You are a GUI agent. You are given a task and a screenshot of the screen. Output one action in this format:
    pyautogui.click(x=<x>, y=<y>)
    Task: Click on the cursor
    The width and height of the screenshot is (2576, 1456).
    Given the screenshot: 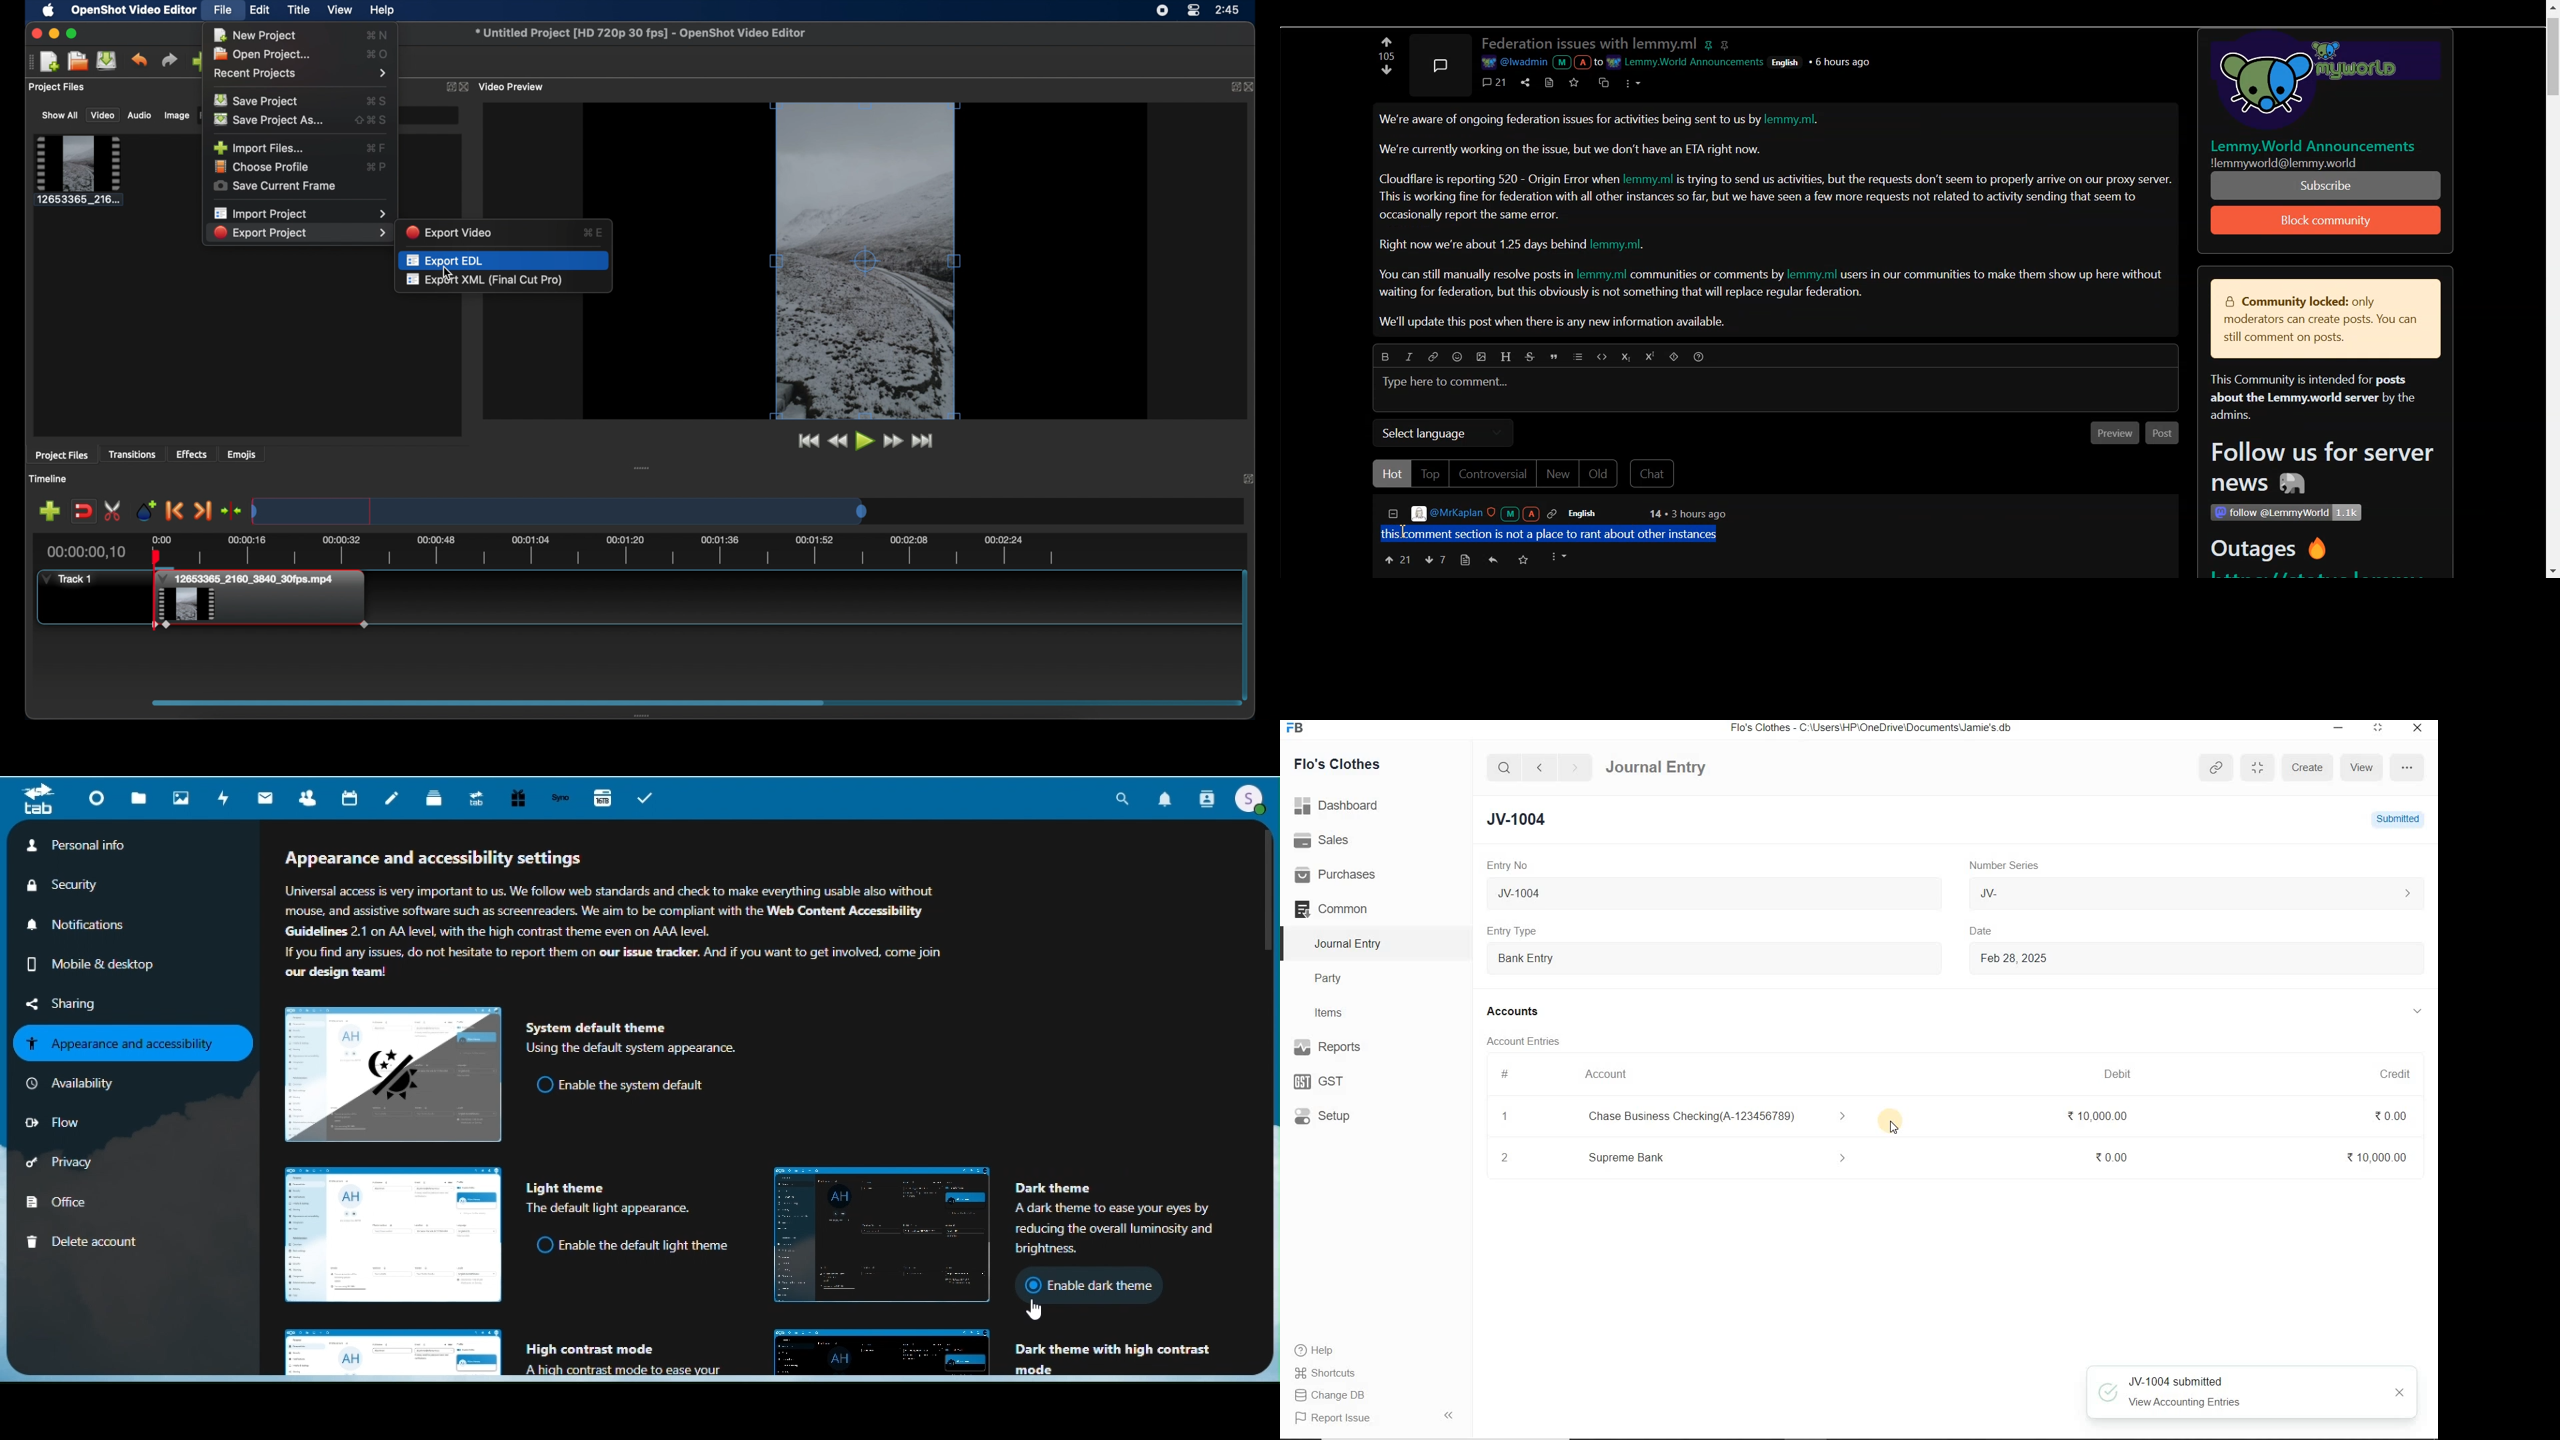 What is the action you would take?
    pyautogui.click(x=447, y=273)
    